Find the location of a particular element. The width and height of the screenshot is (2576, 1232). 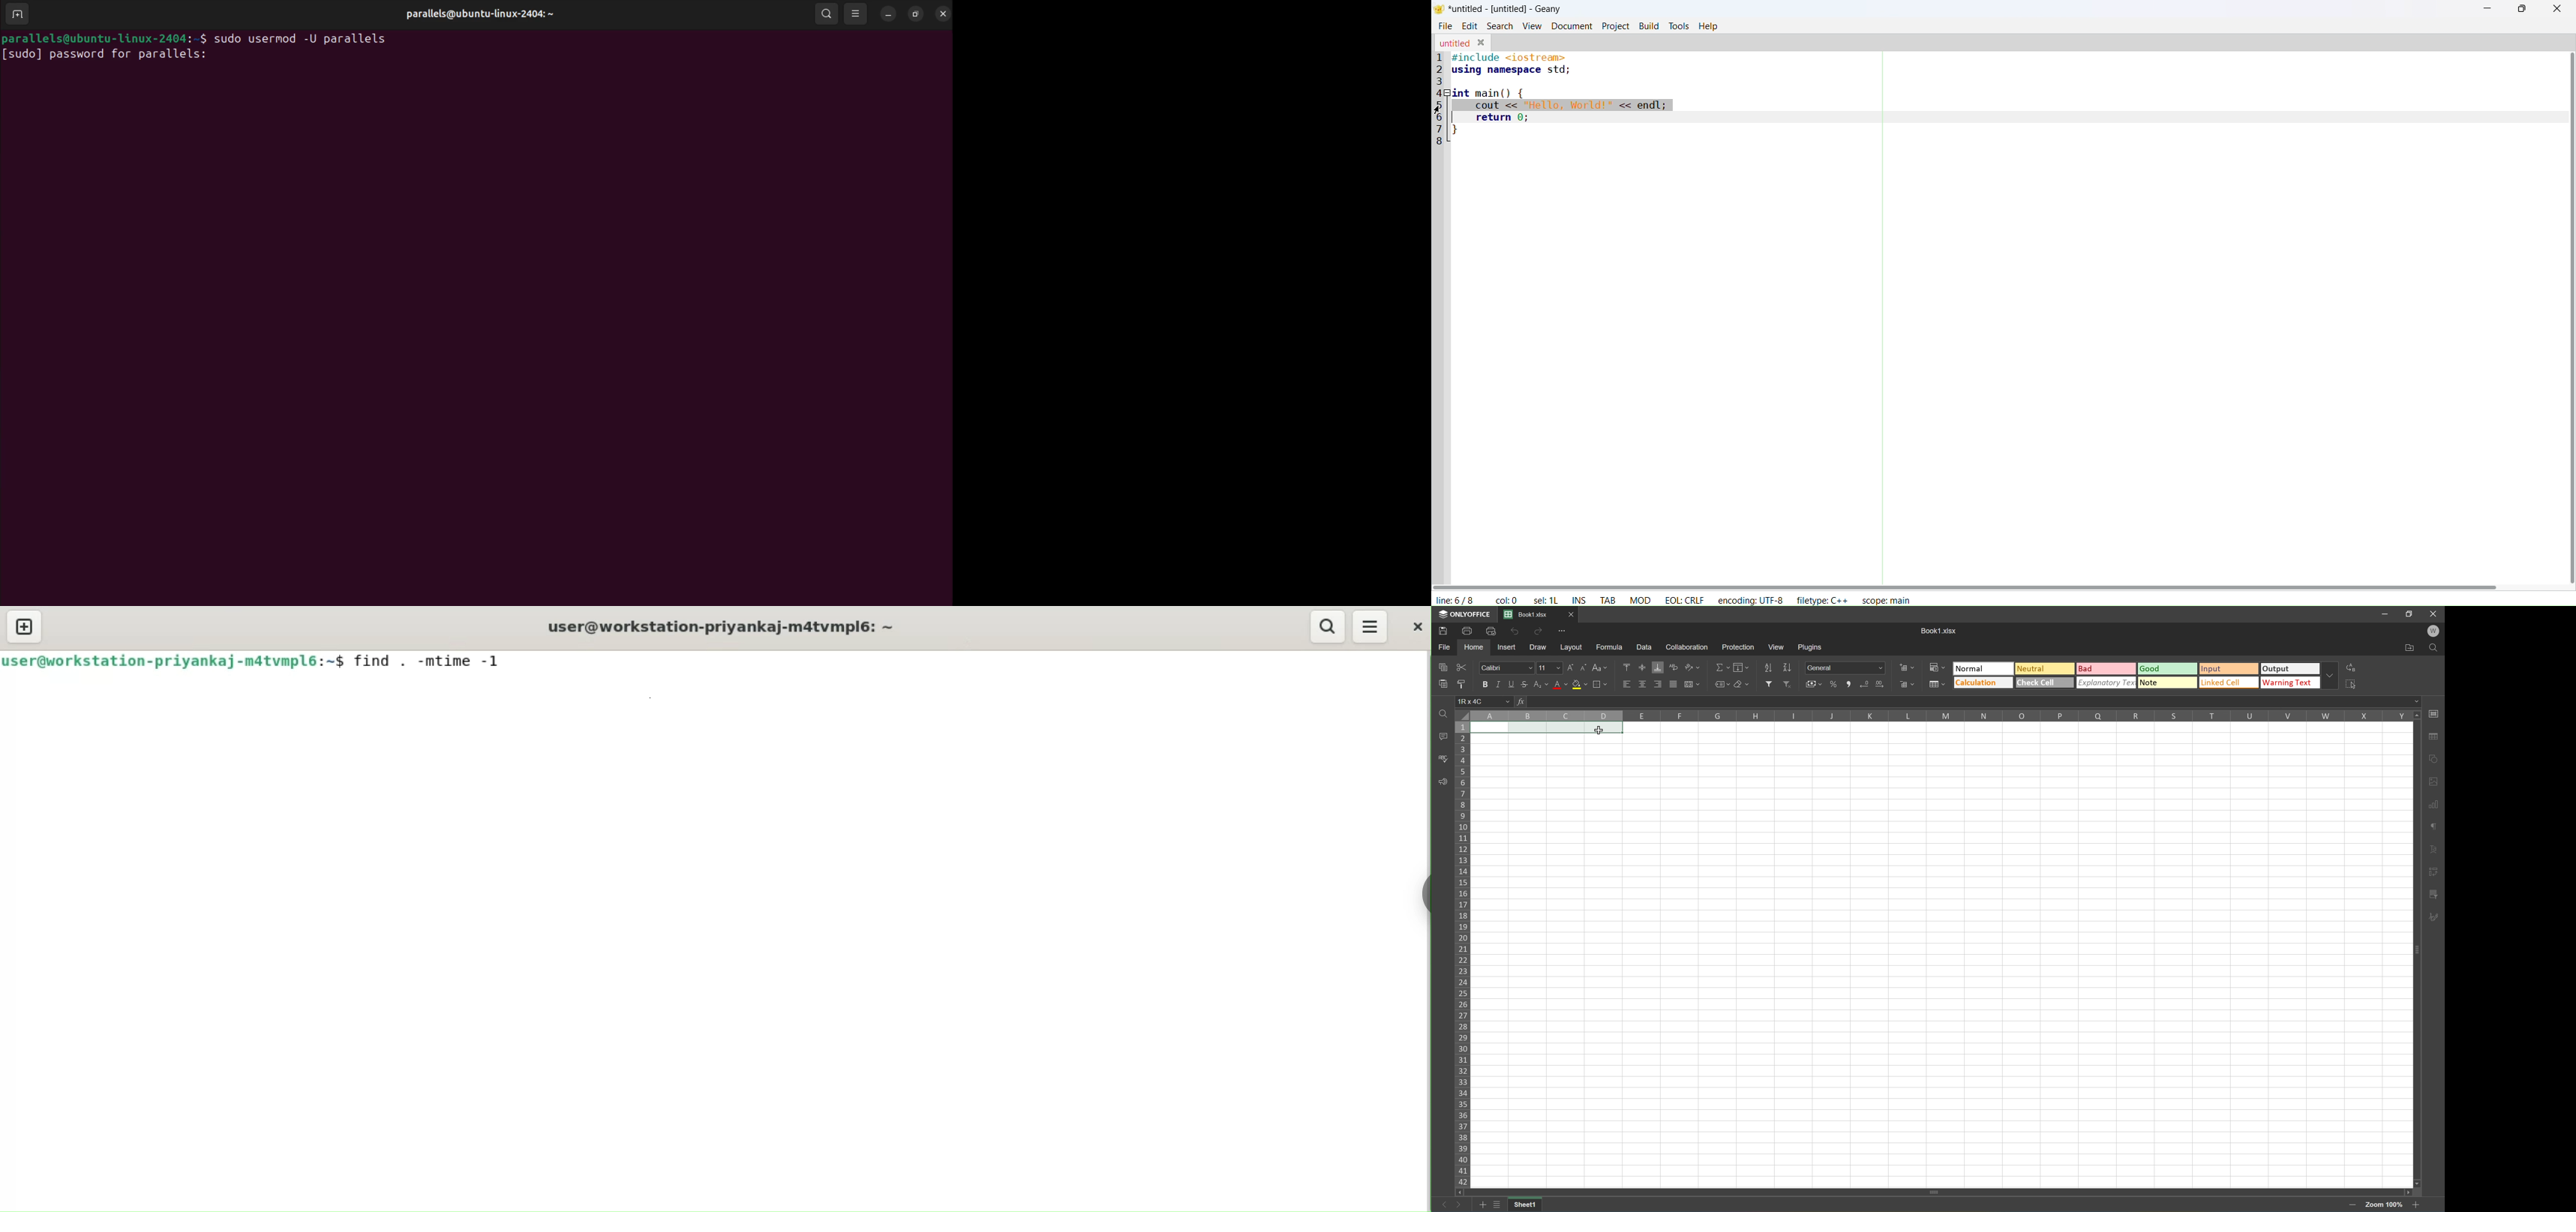

scope: main is located at coordinates (1889, 600).